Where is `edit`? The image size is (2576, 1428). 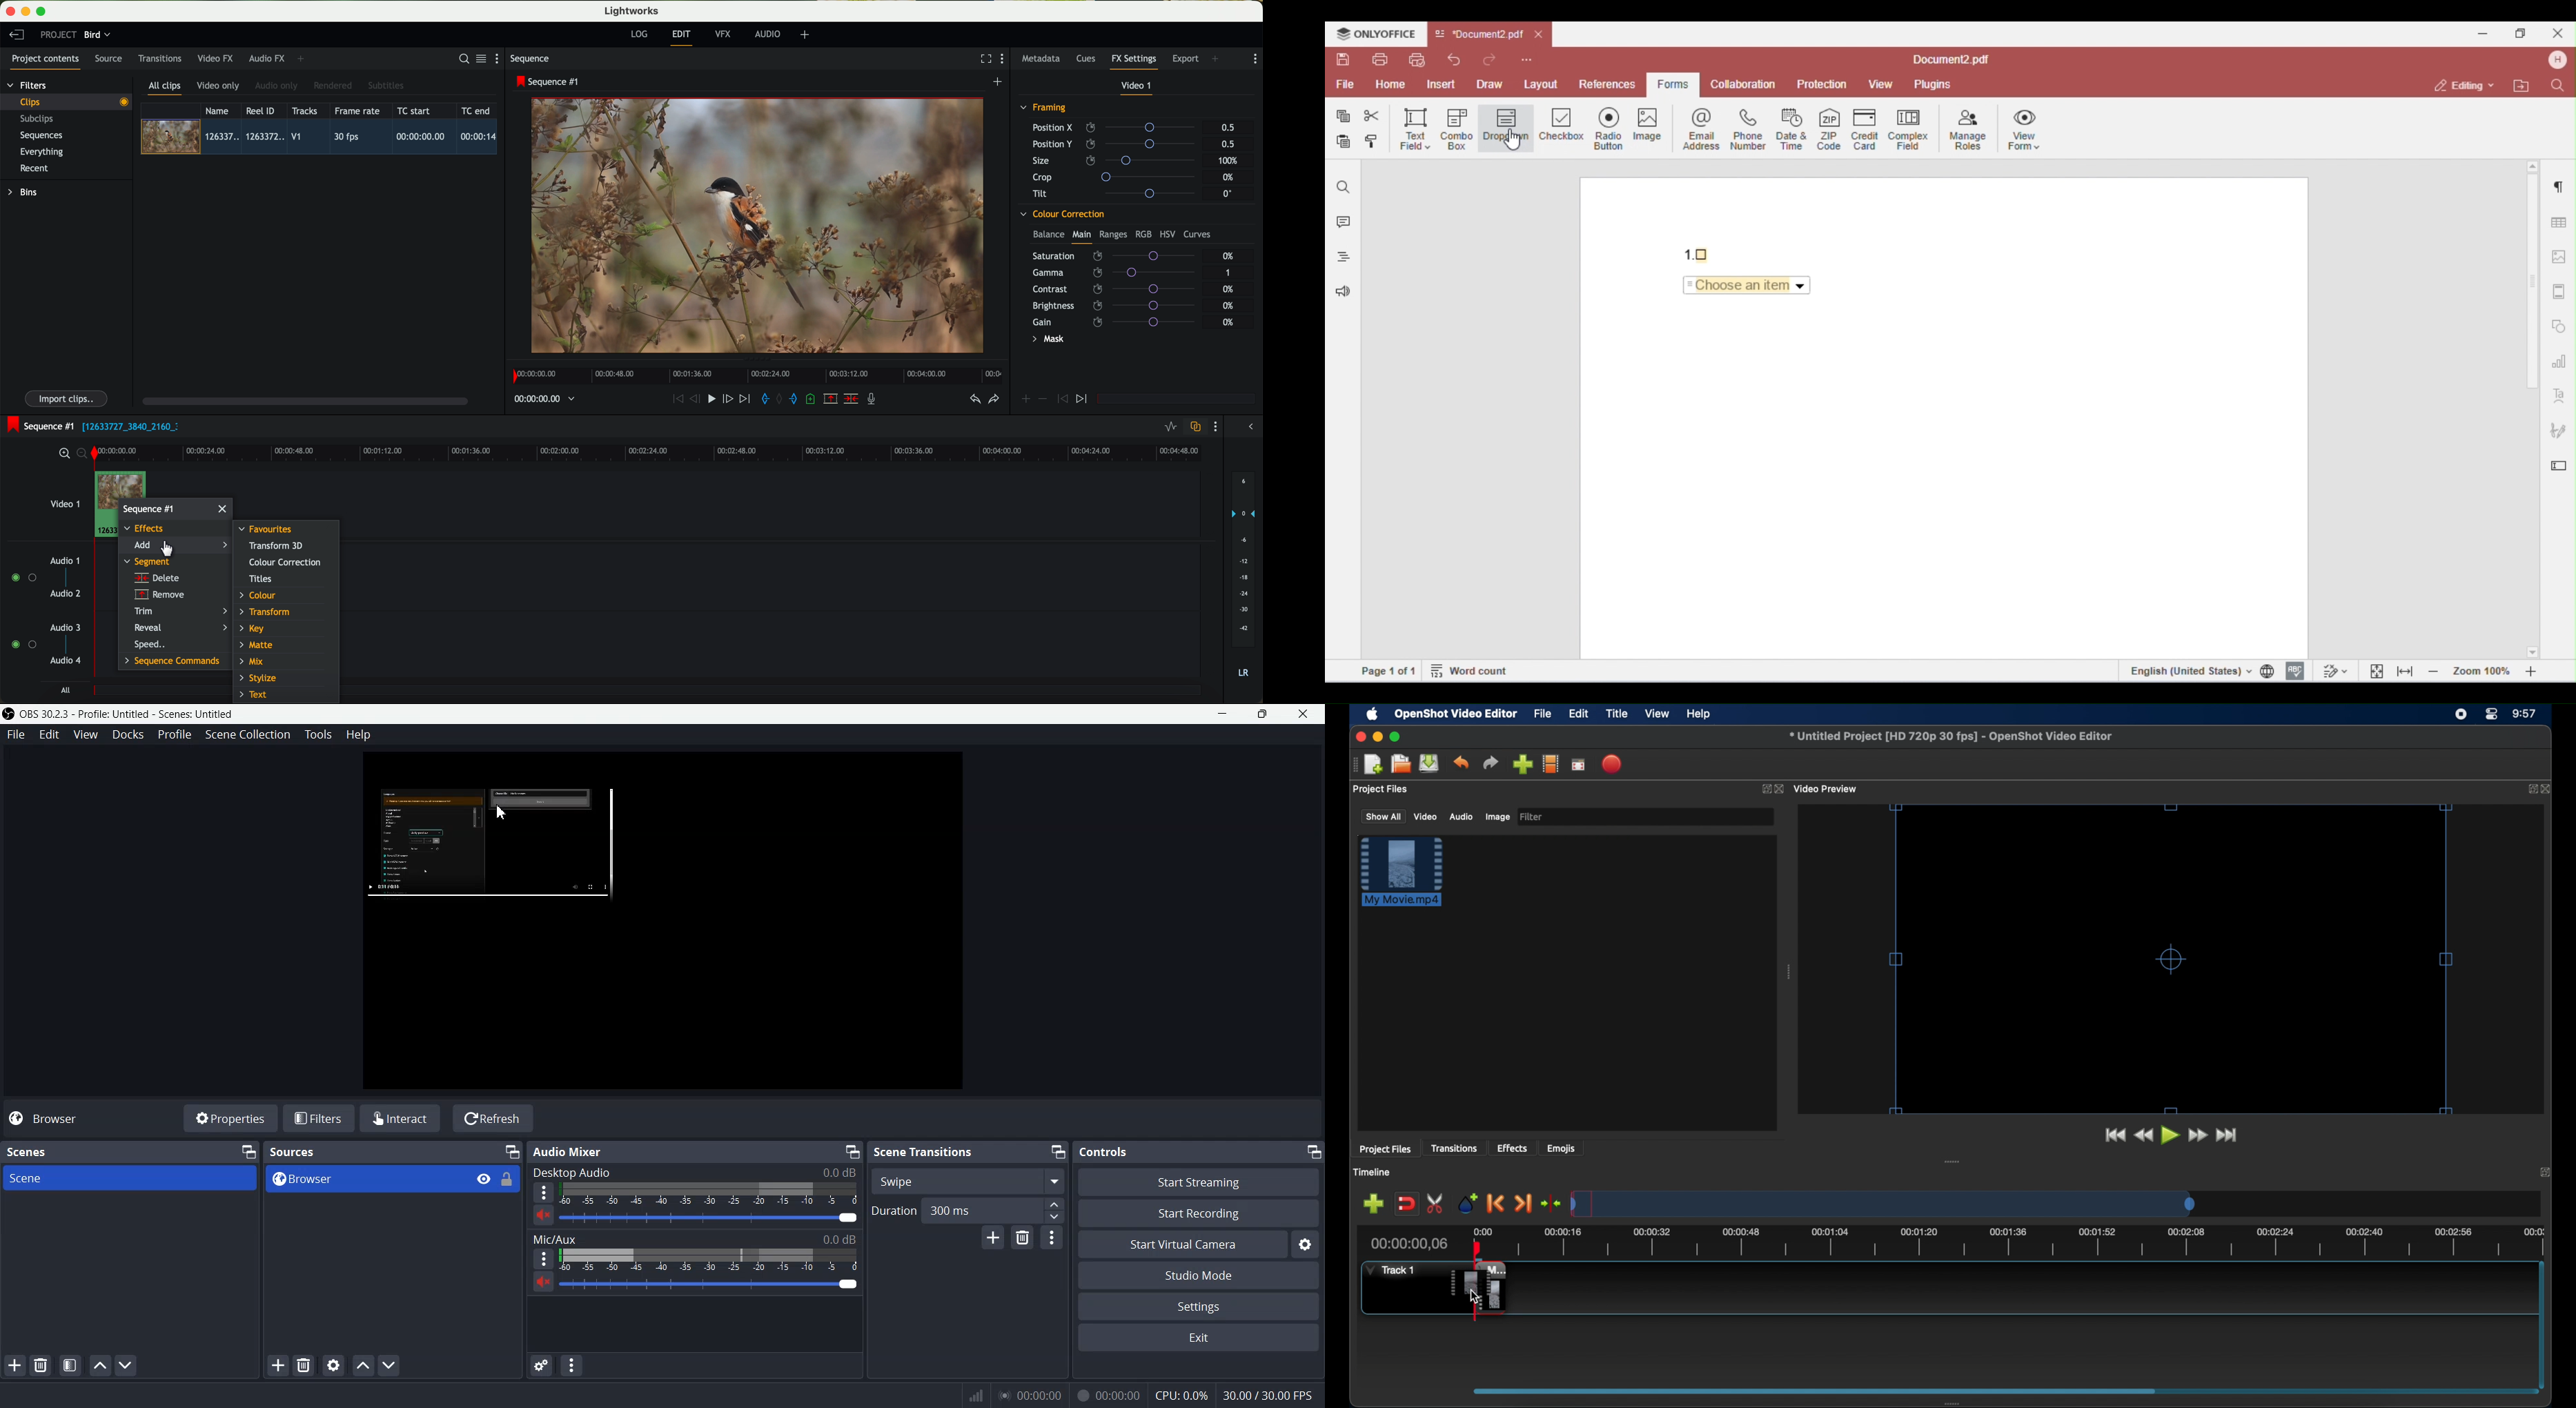 edit is located at coordinates (1578, 714).